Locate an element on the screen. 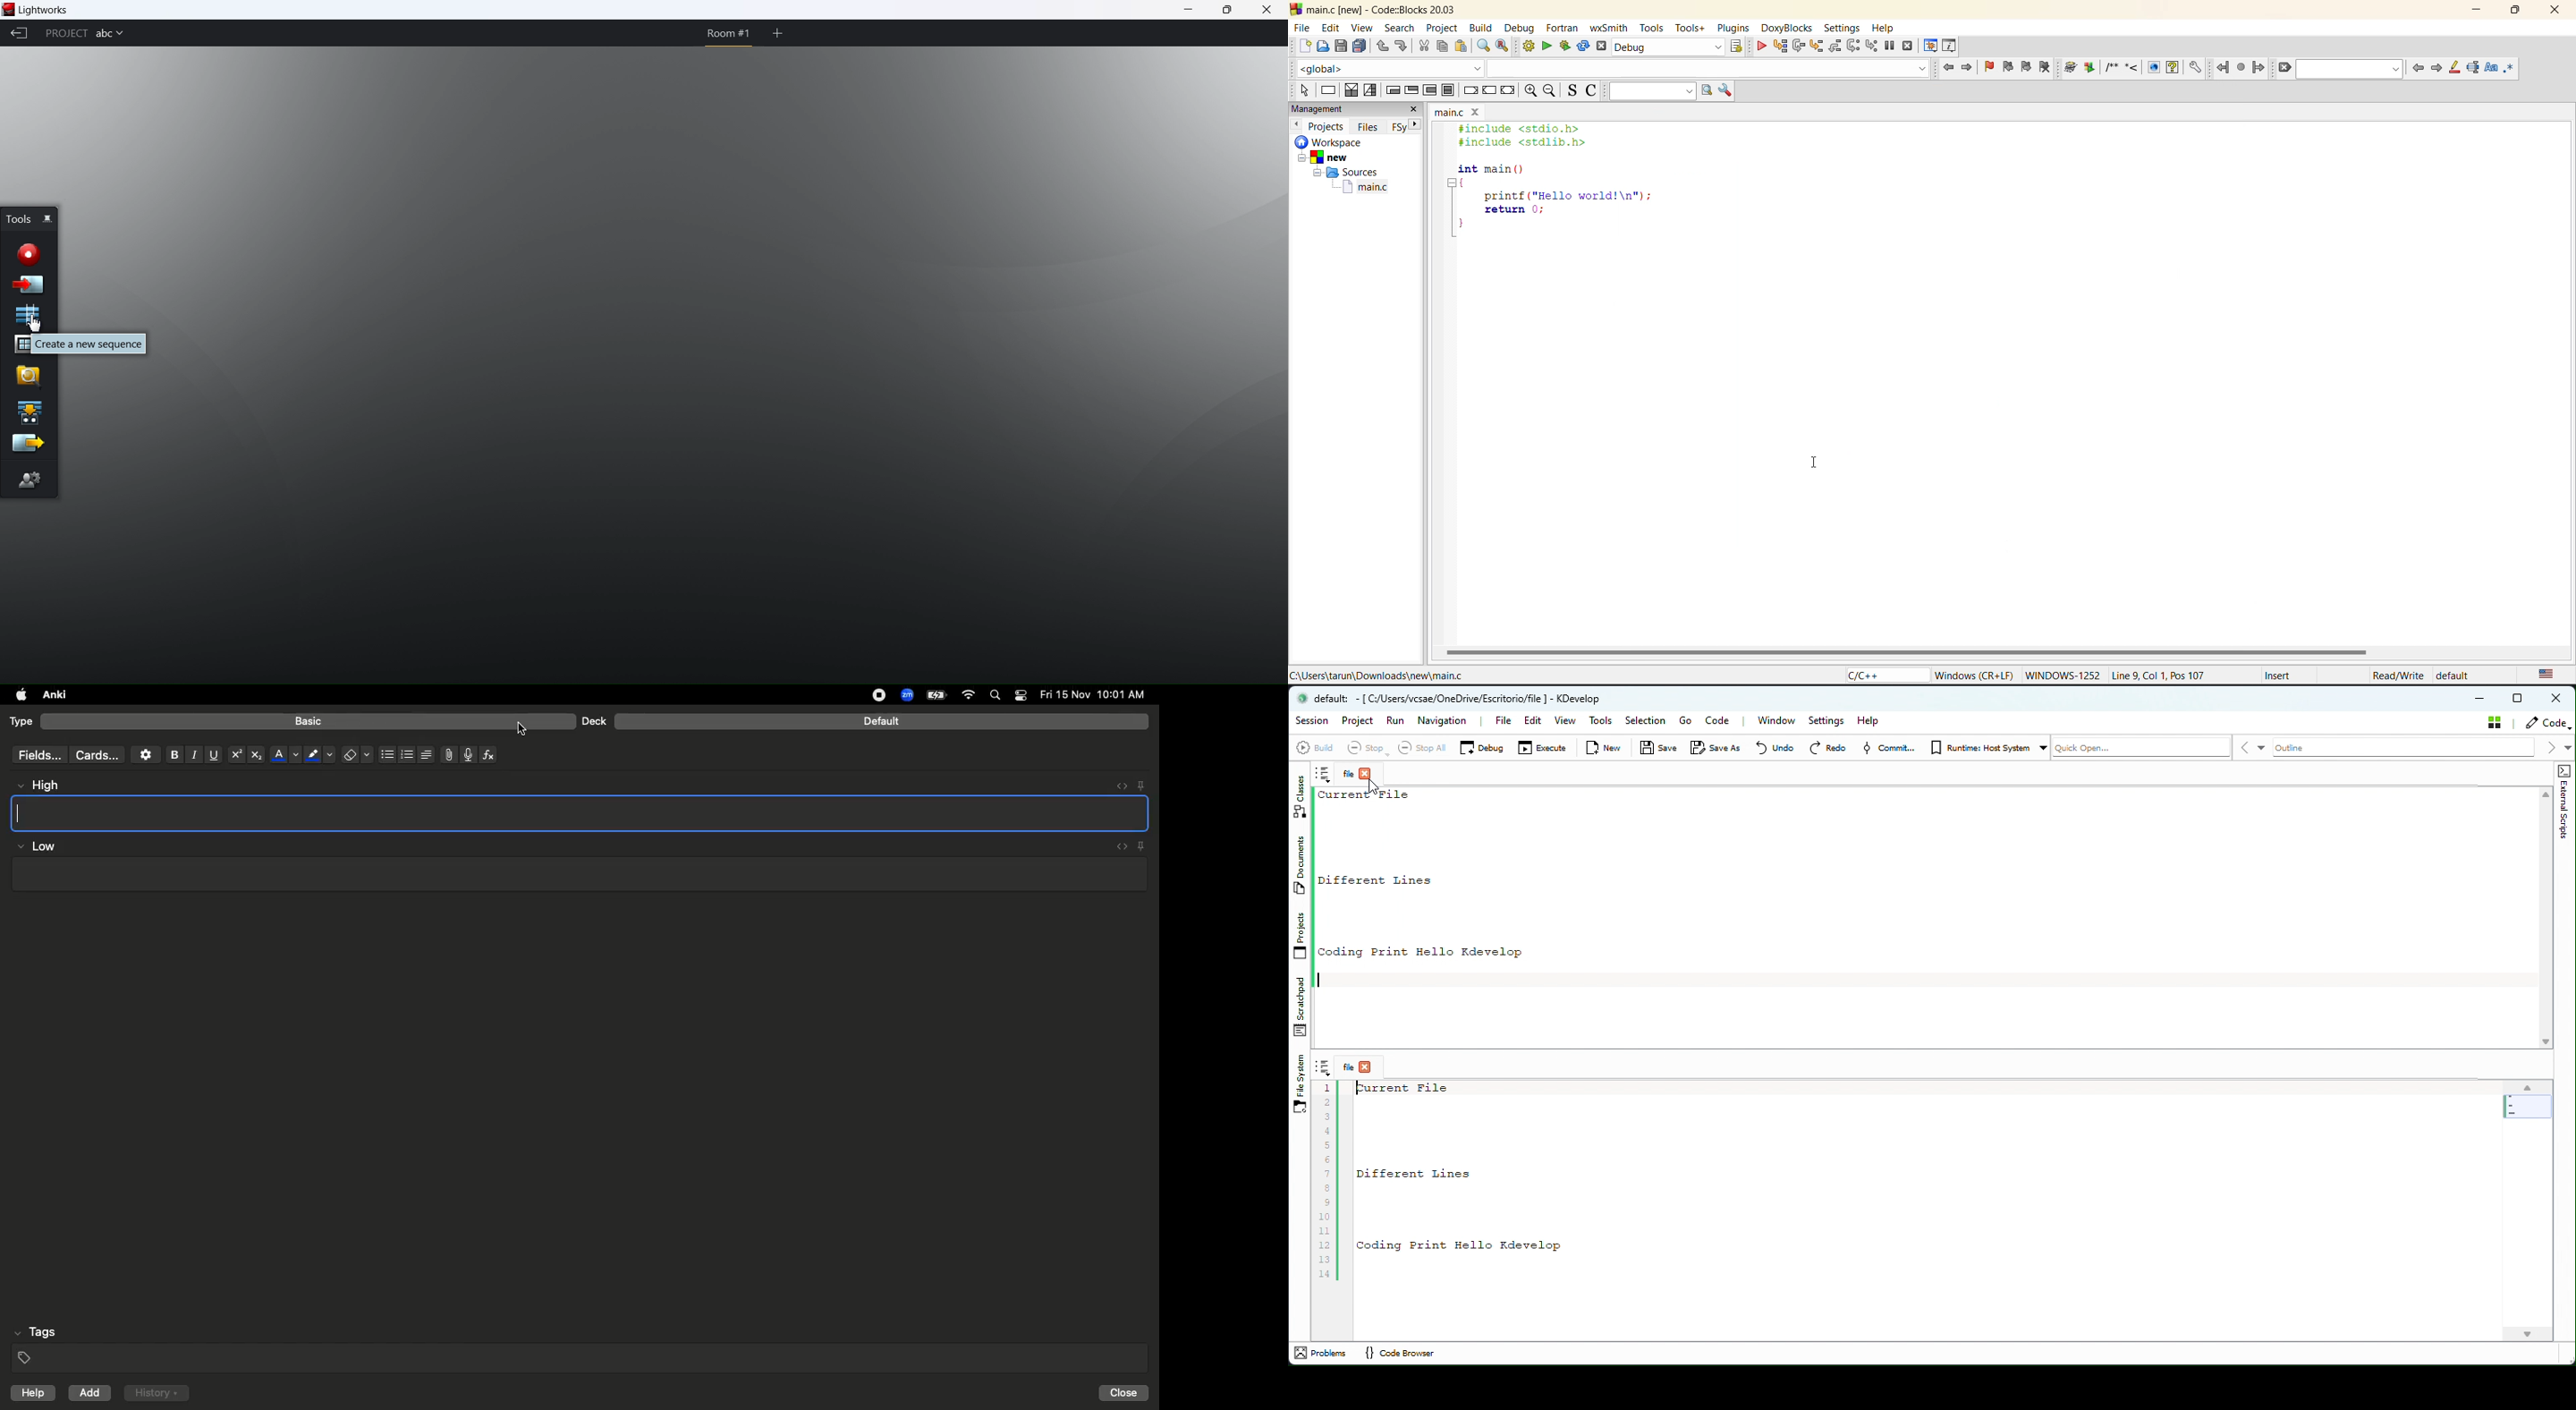  copy is located at coordinates (1443, 46).